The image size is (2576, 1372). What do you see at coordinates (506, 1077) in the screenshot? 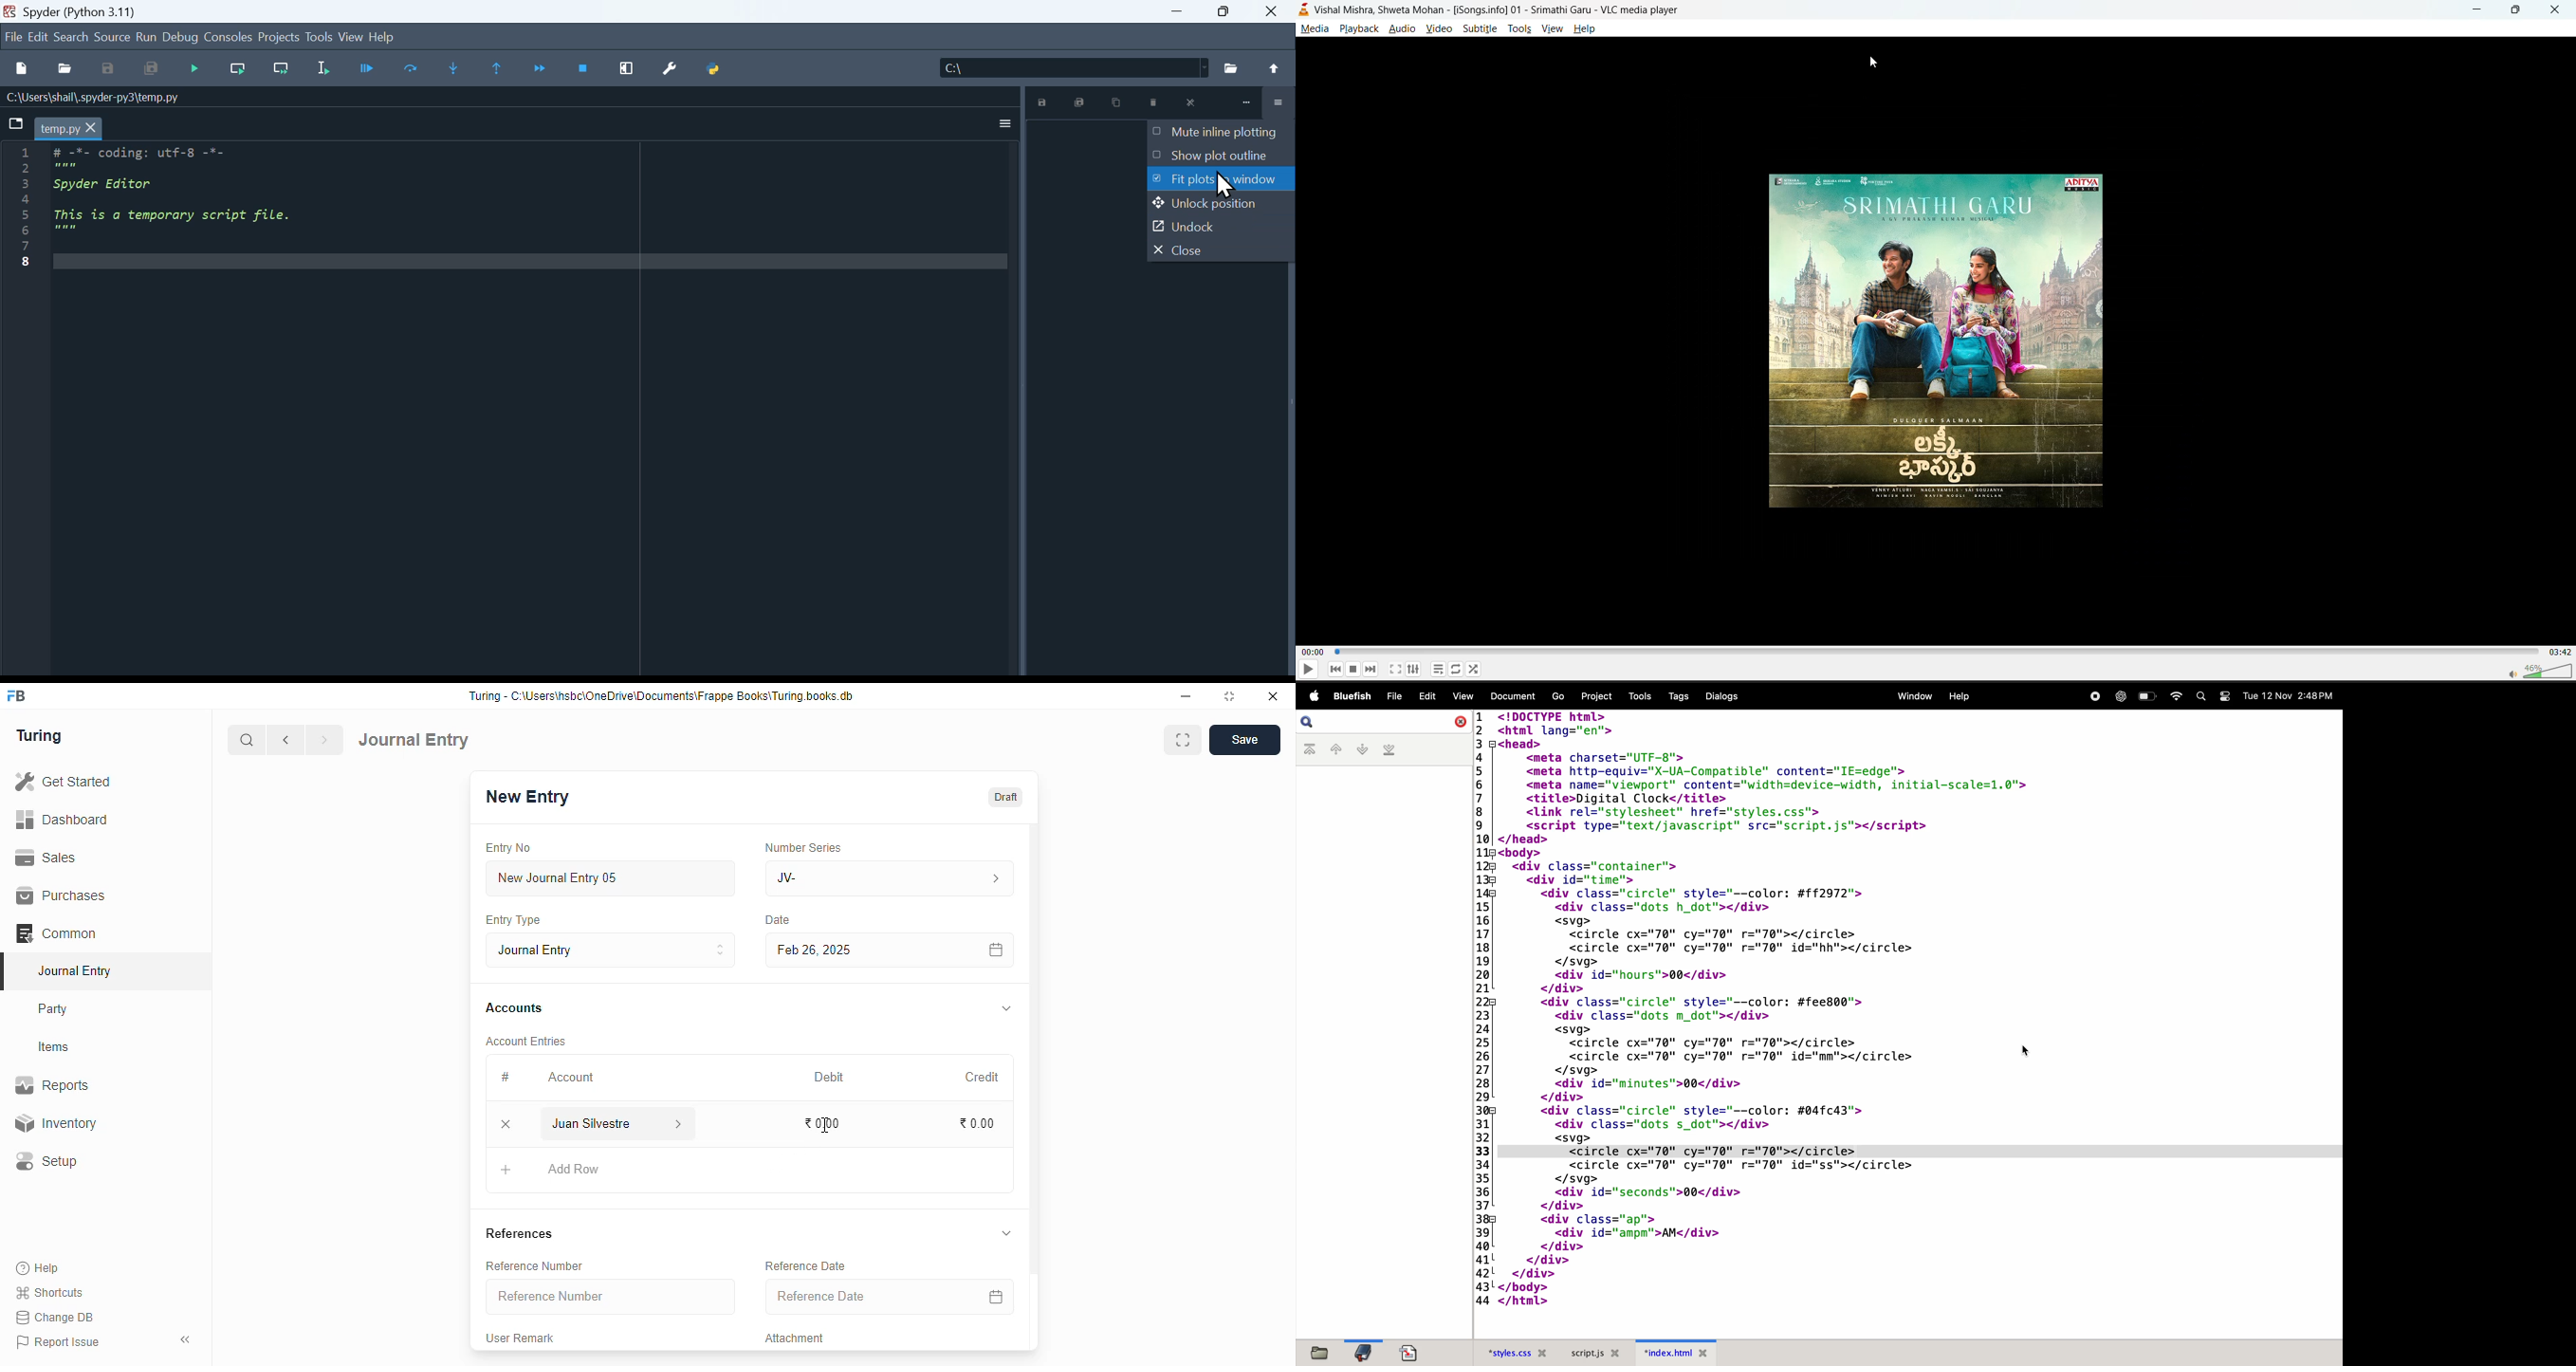
I see `#` at bounding box center [506, 1077].